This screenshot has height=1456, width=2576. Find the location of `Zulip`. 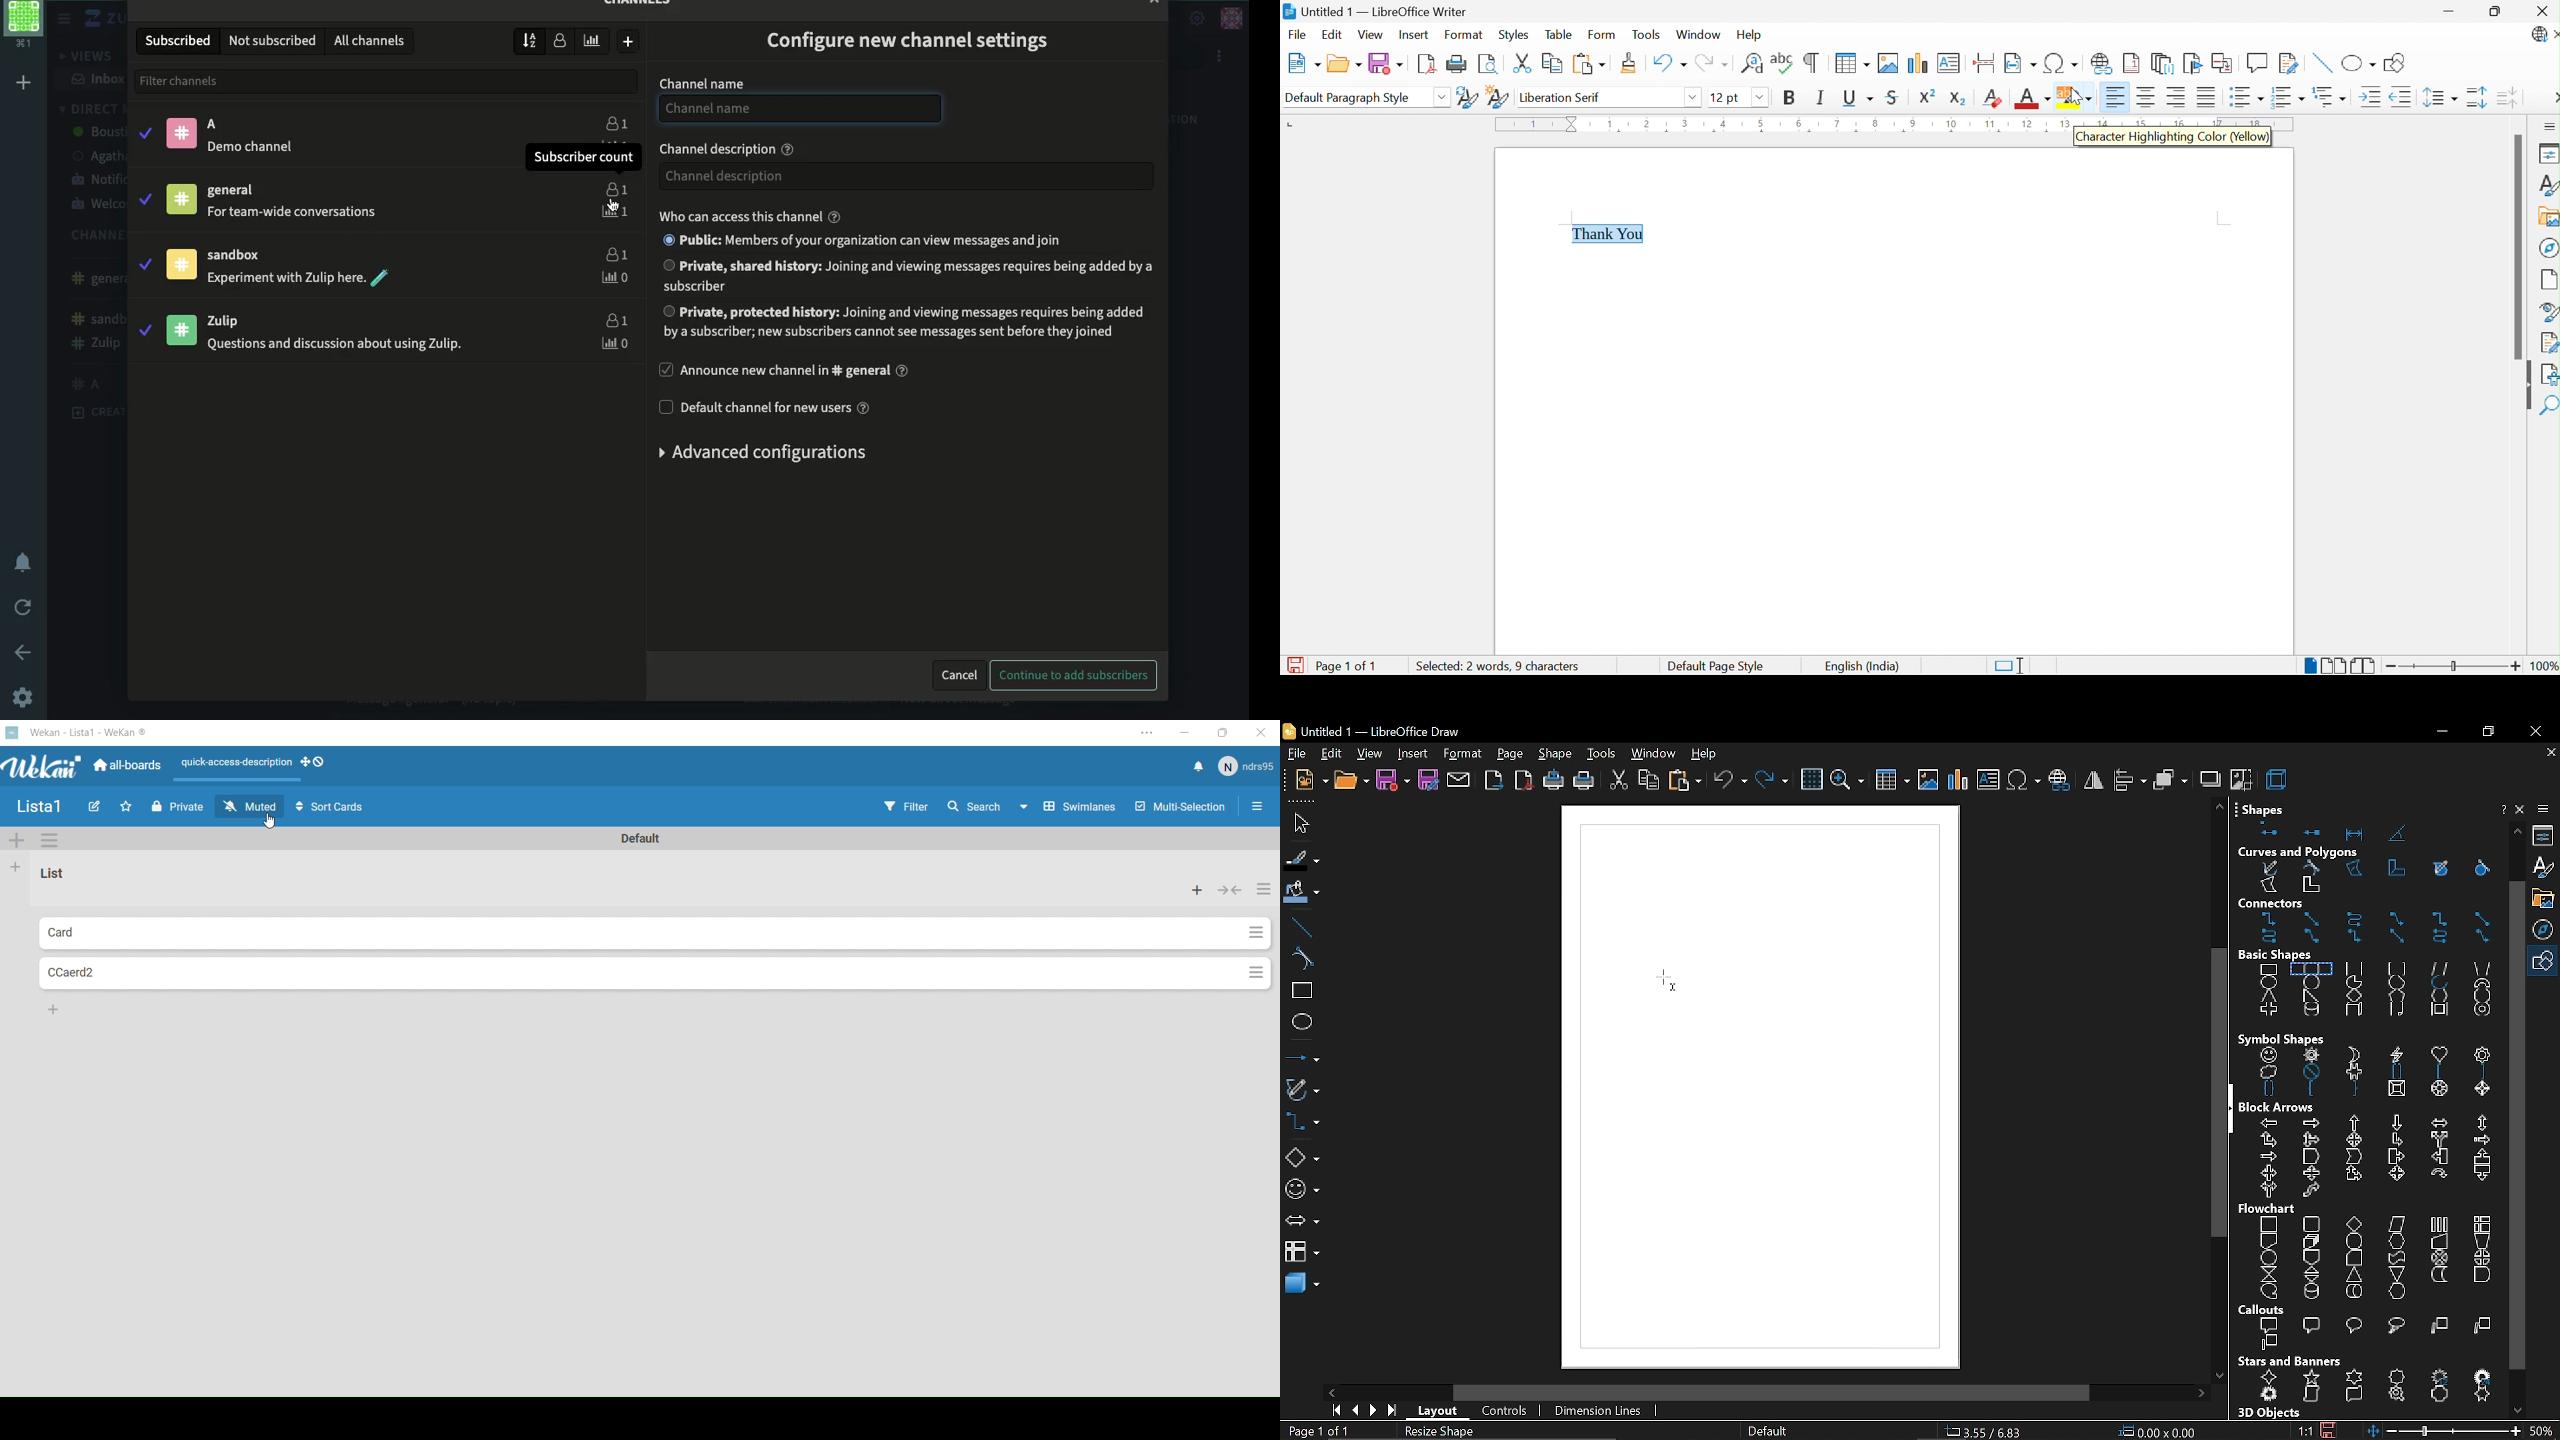

Zulip is located at coordinates (232, 322).